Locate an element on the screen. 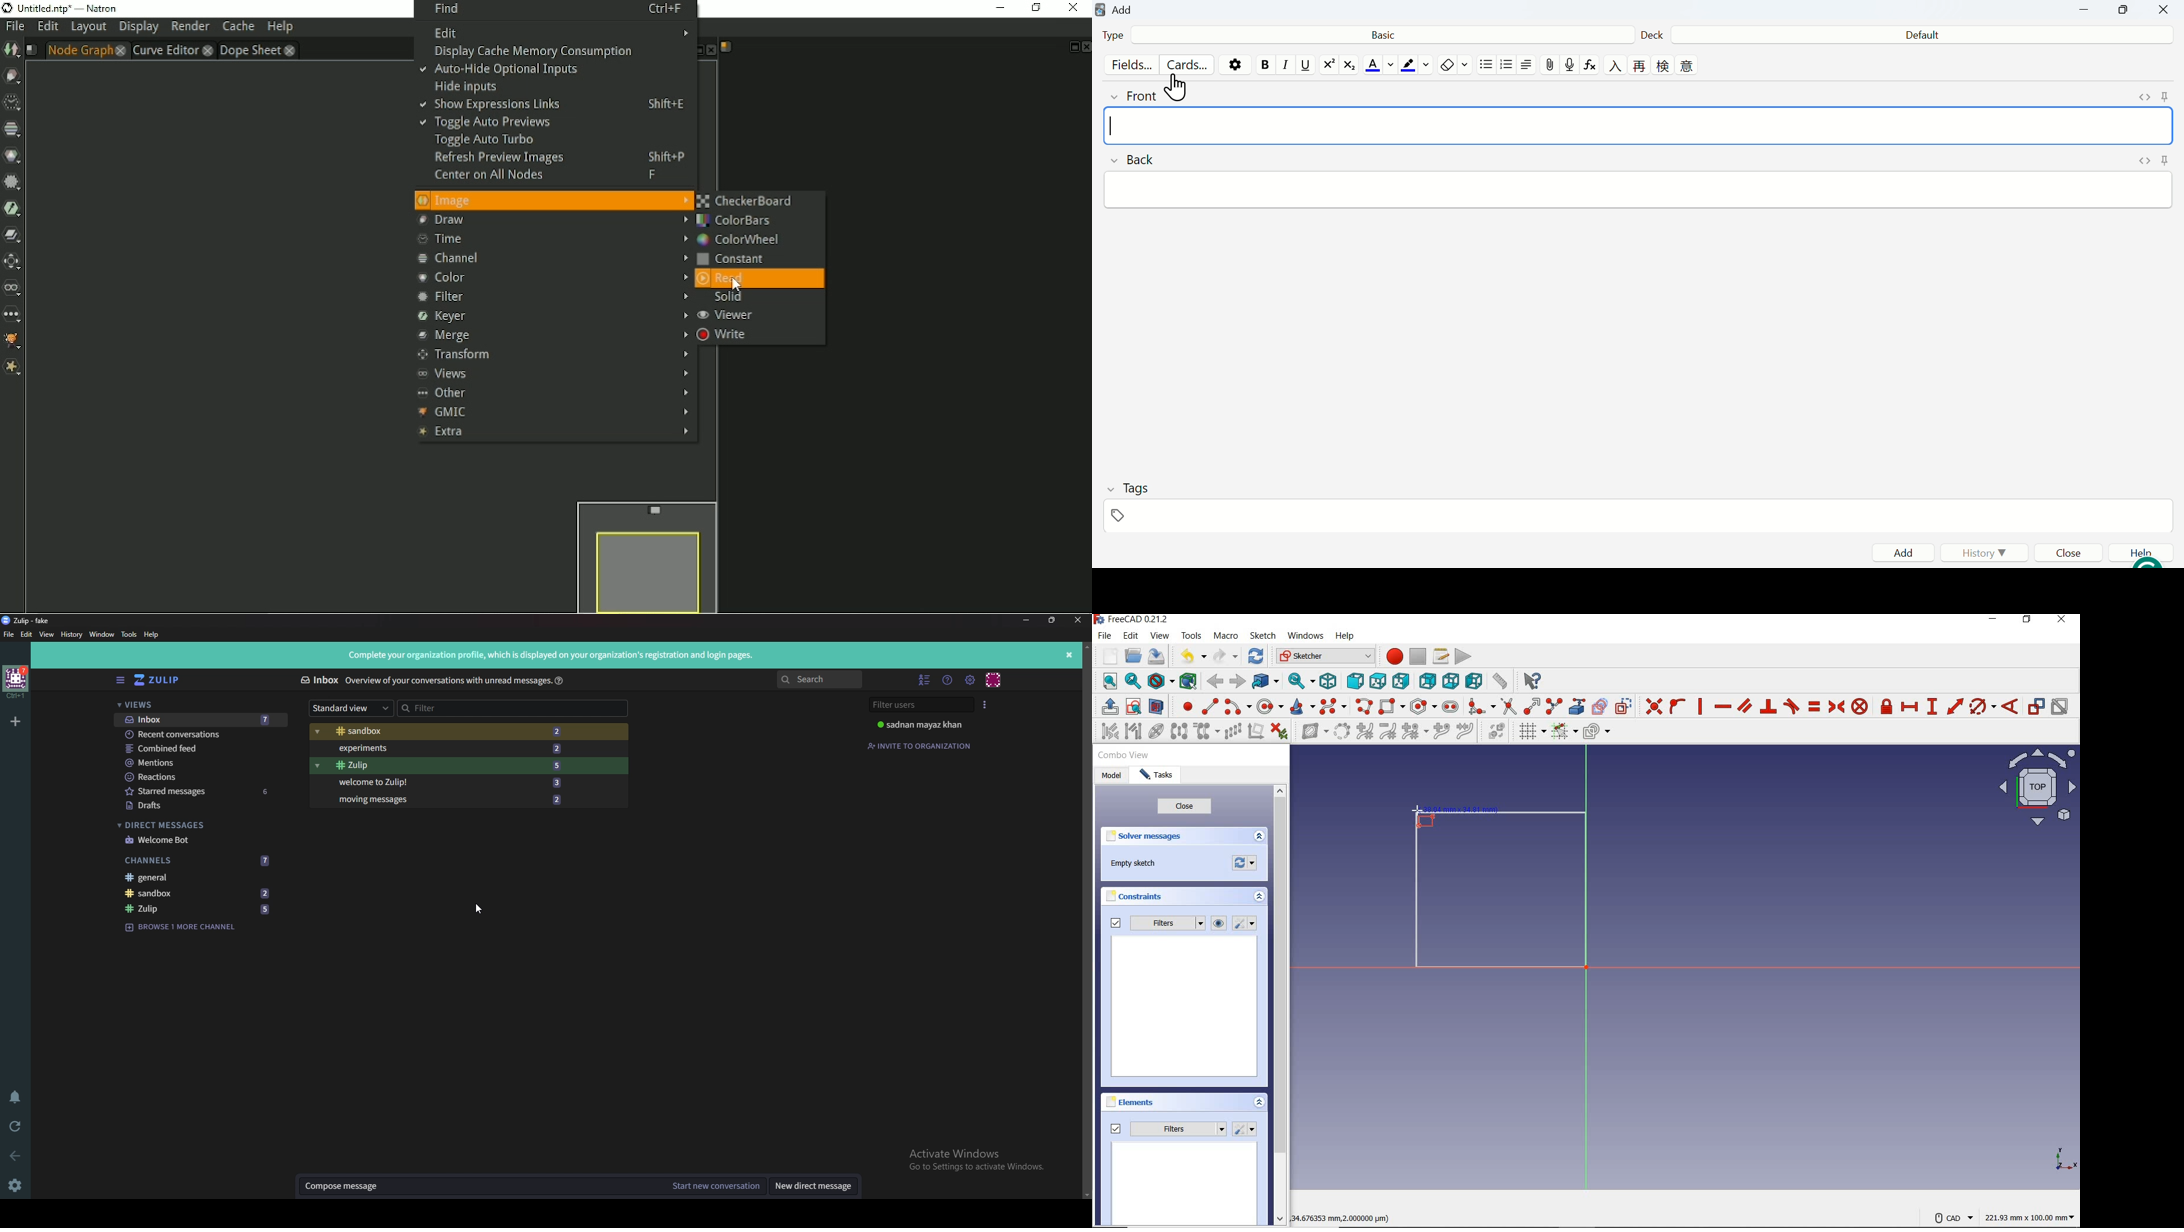 The width and height of the screenshot is (2184, 1232). constrain equal is located at coordinates (1814, 706).